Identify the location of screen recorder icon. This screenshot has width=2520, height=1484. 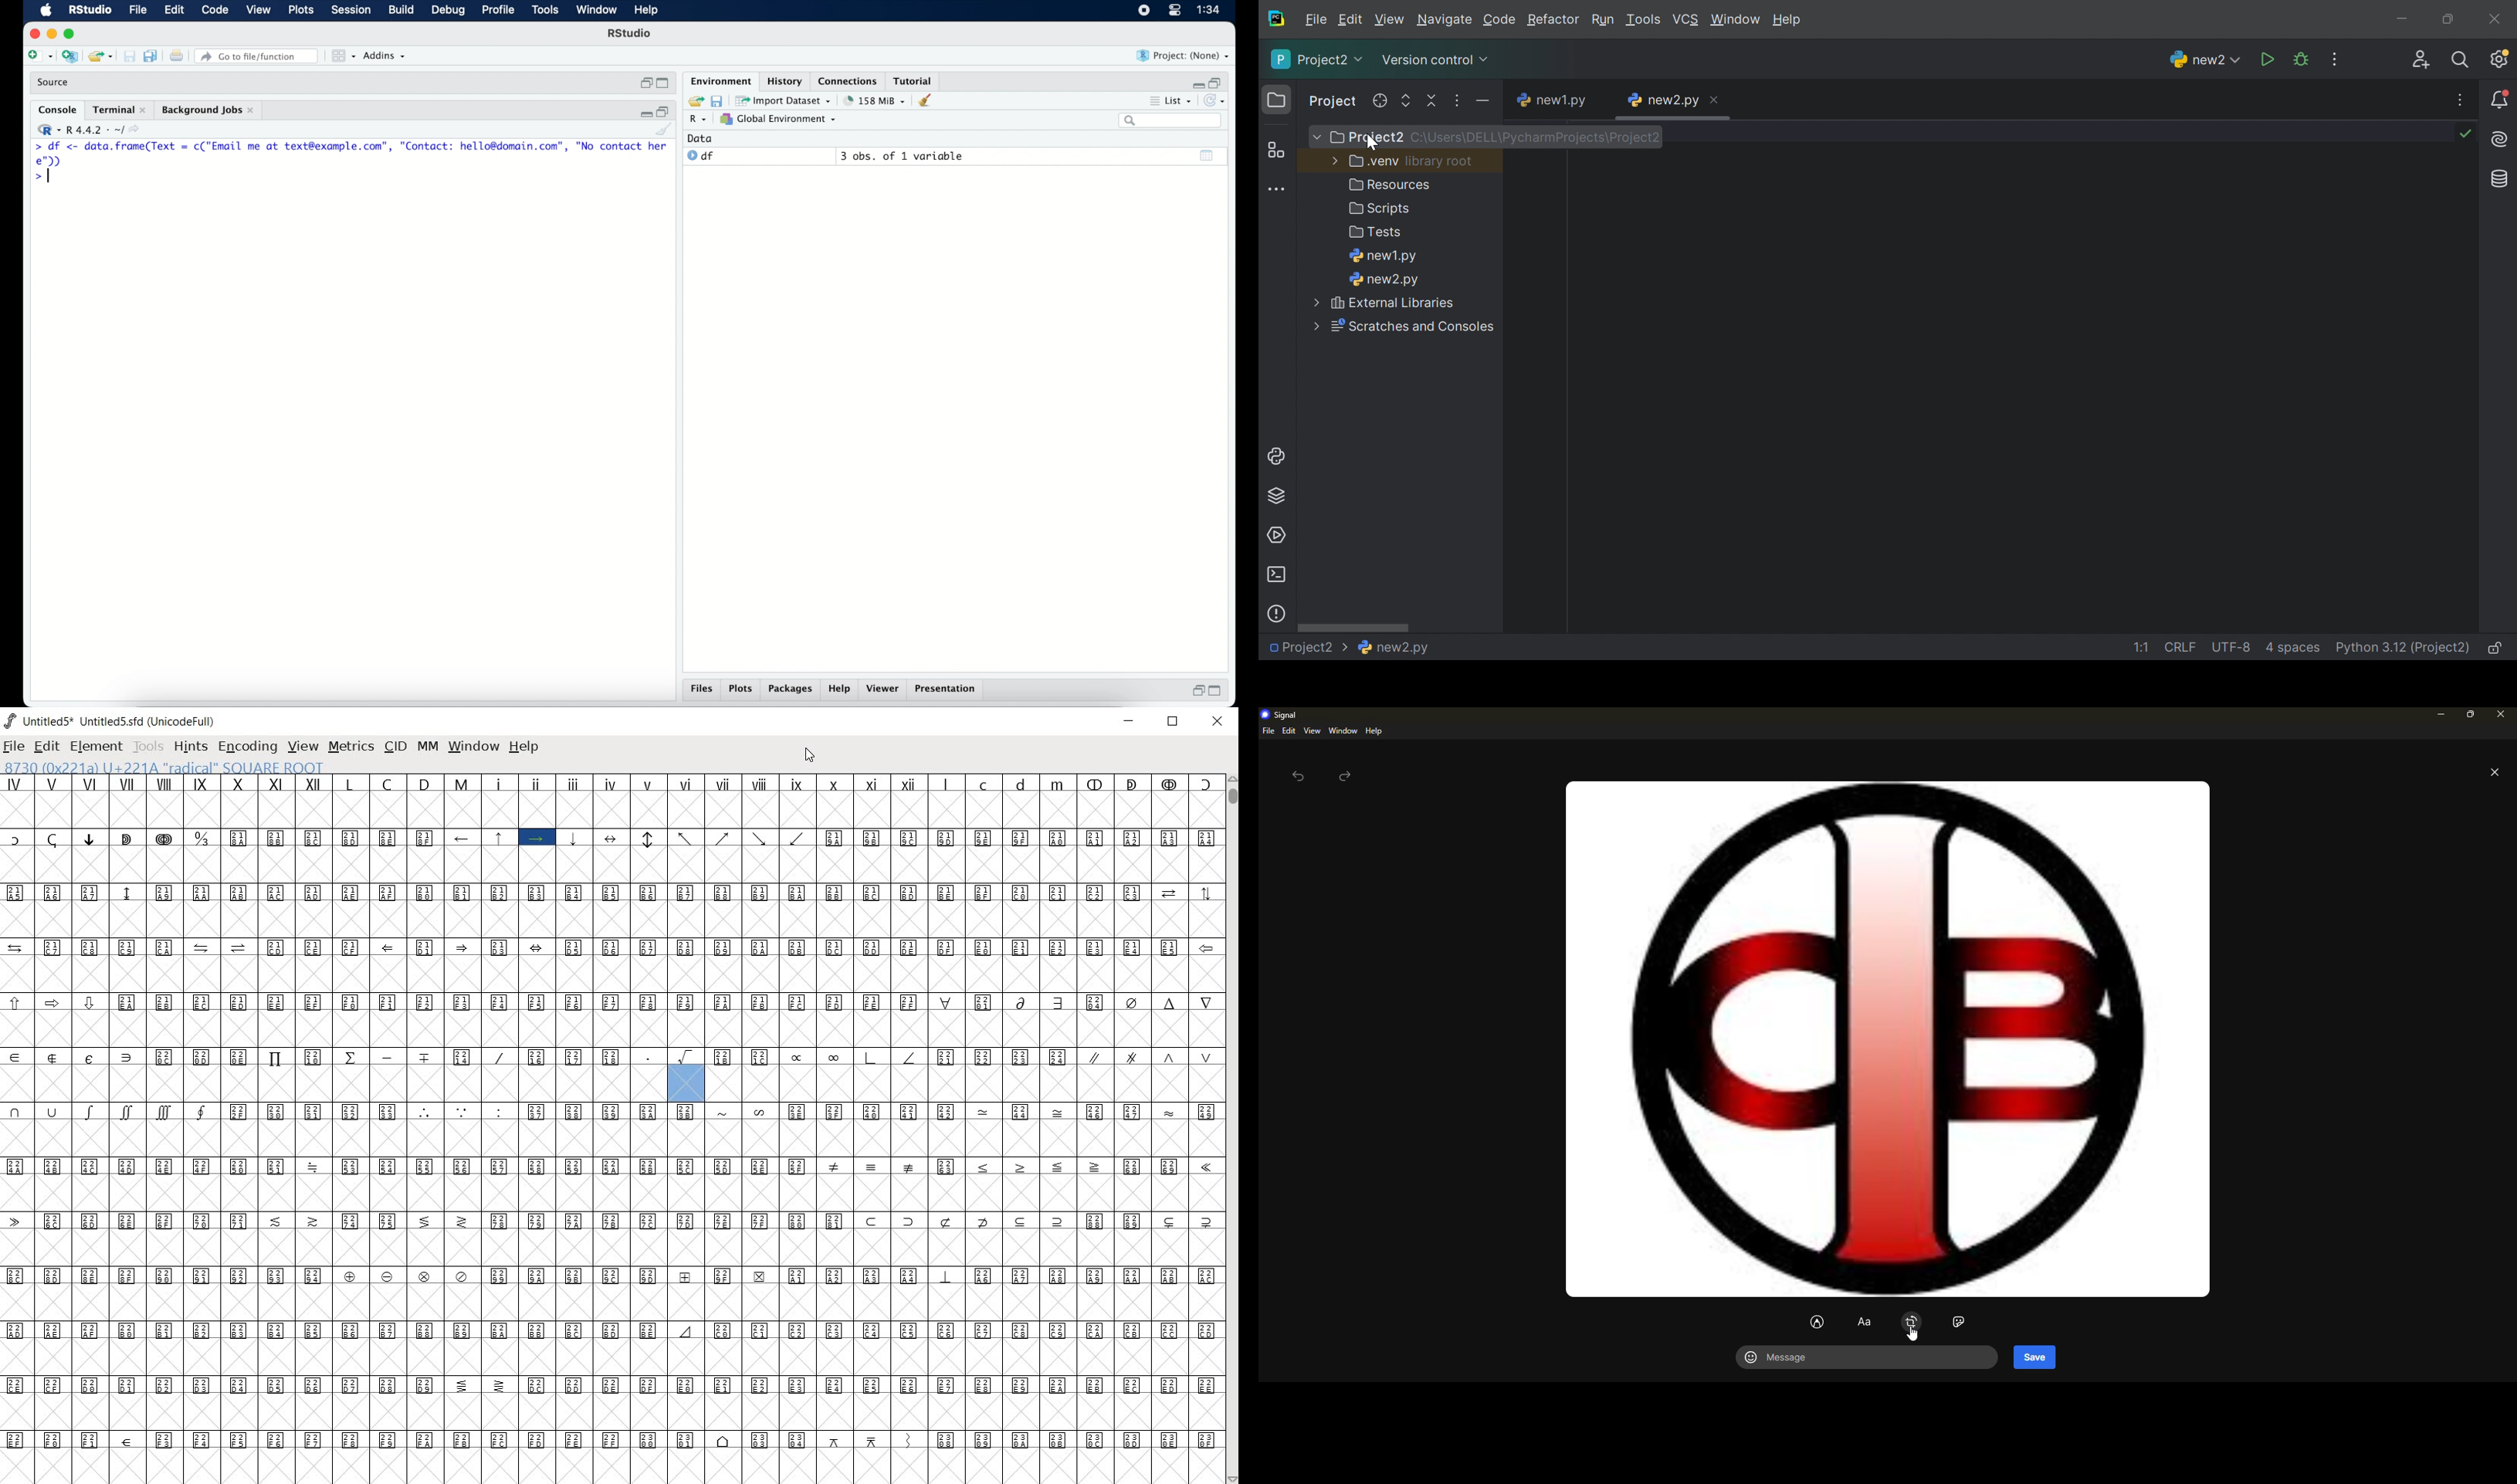
(1143, 10).